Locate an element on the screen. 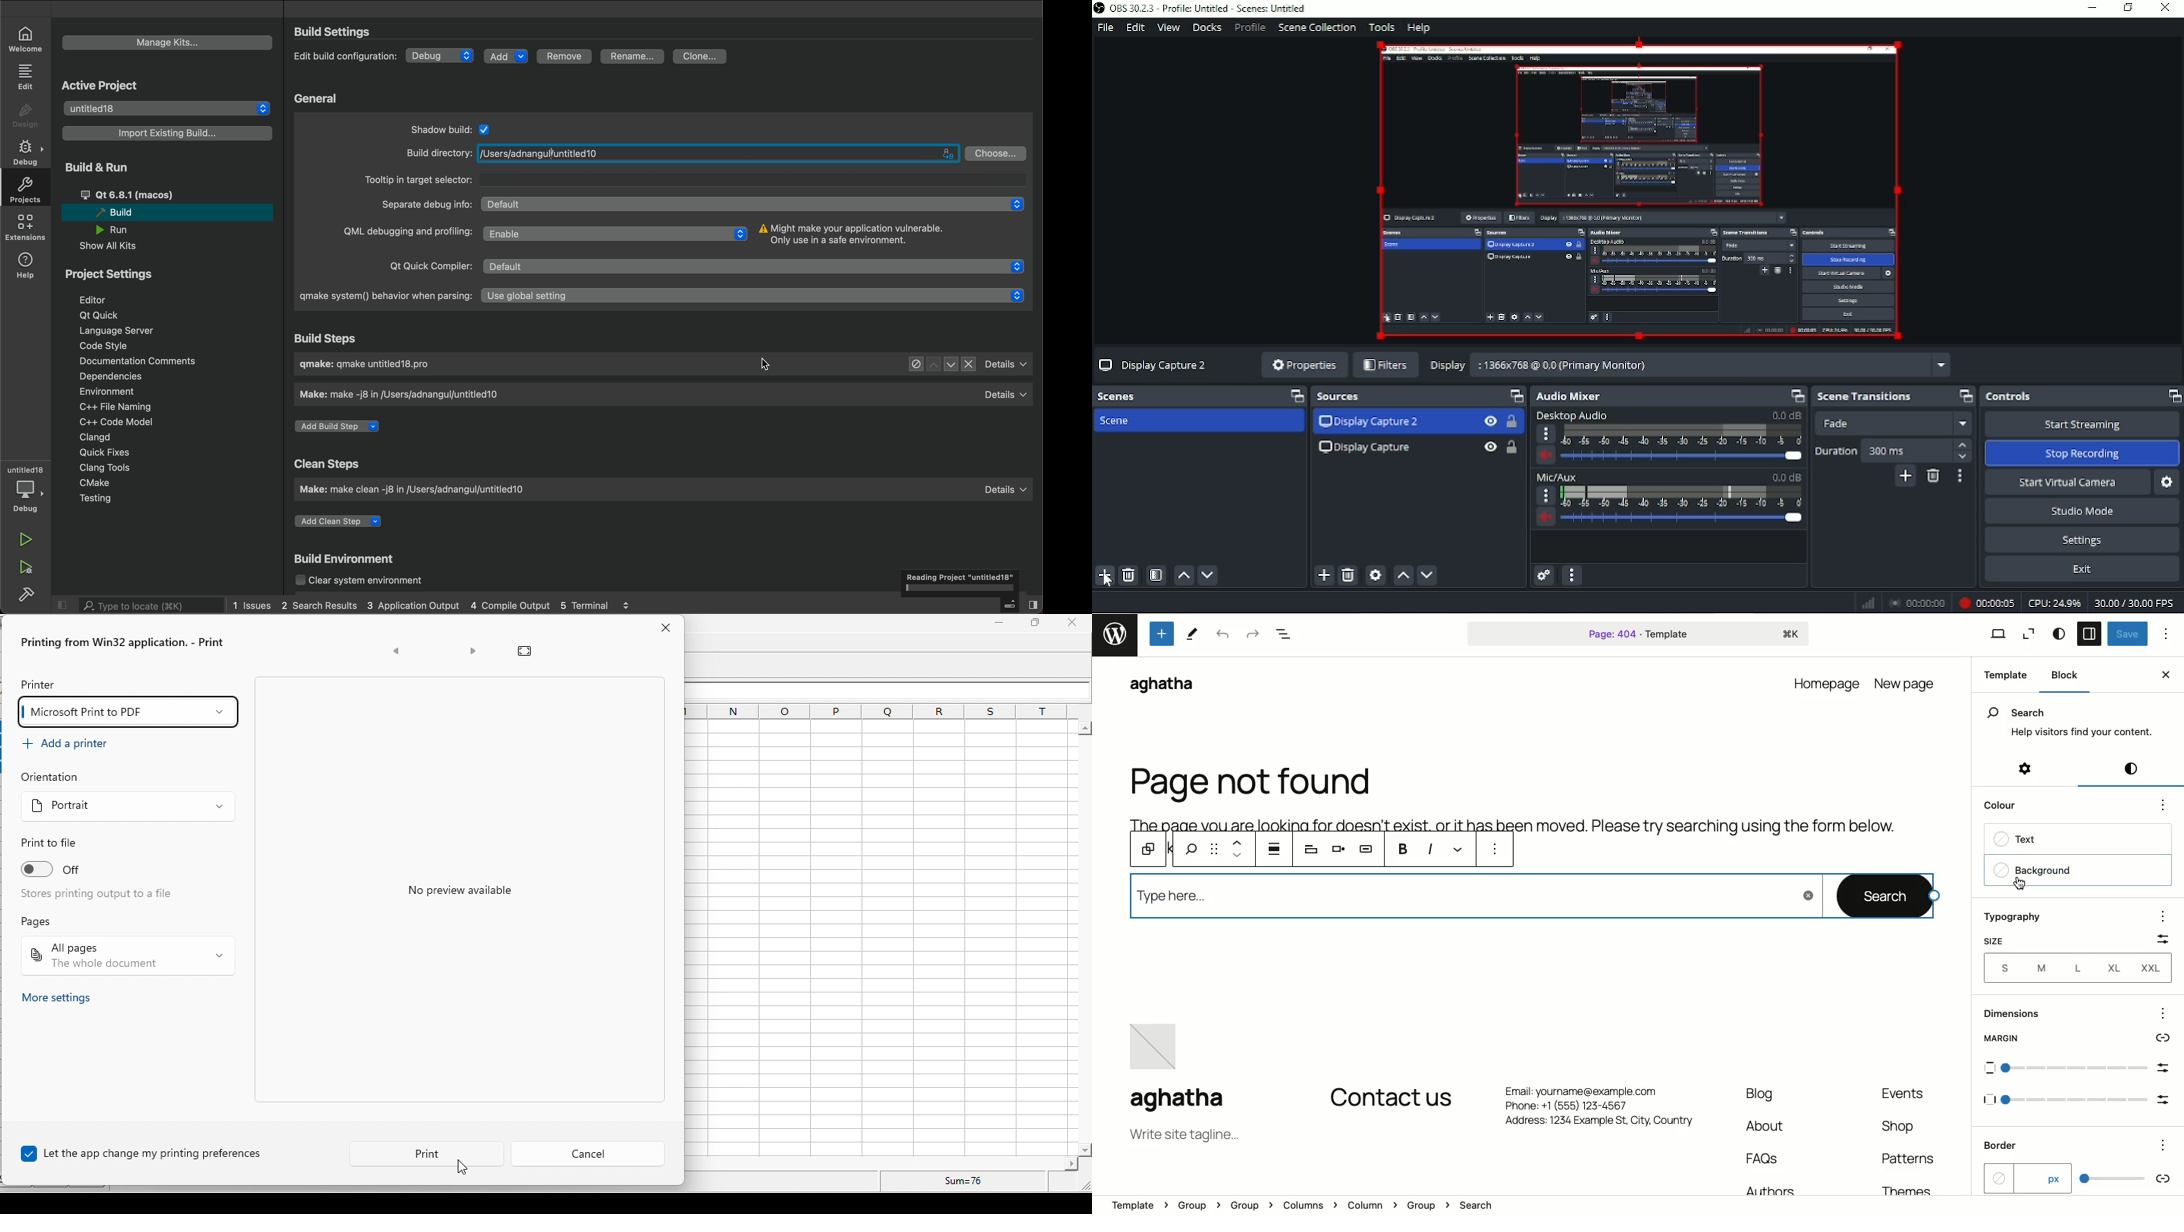 The height and width of the screenshot is (1232, 2184). cursor is located at coordinates (1106, 581).